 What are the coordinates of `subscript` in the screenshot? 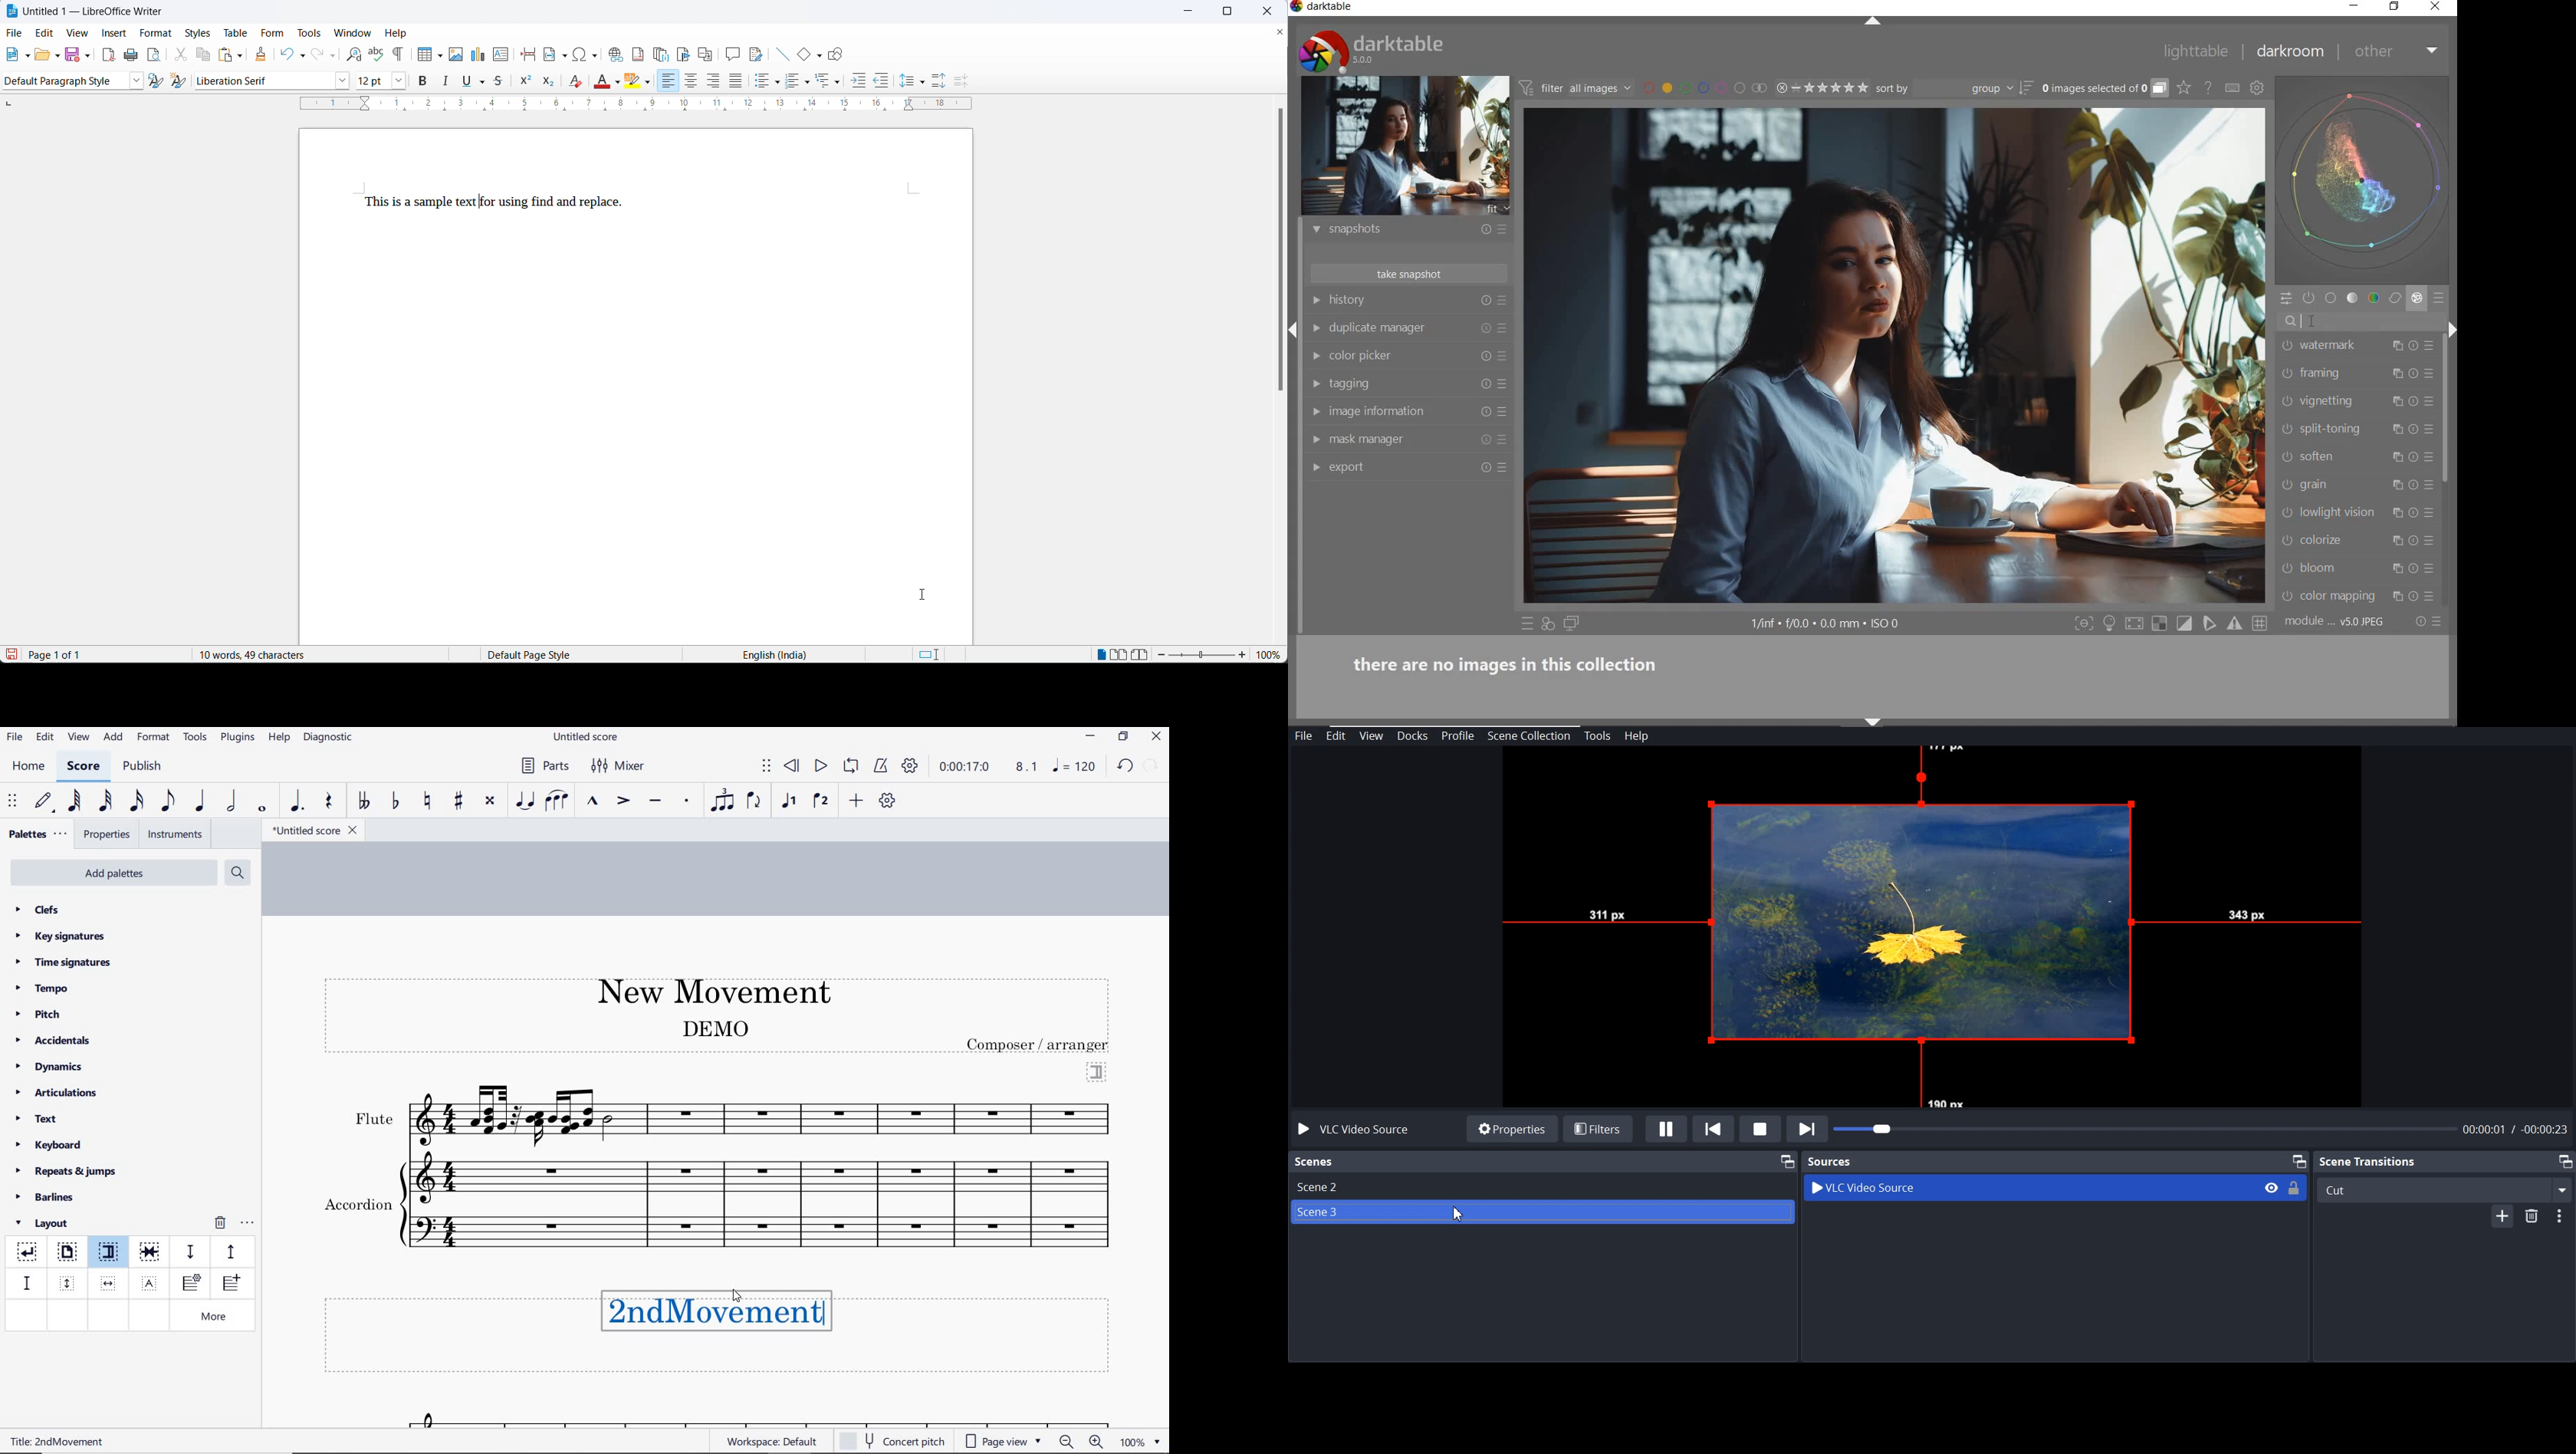 It's located at (547, 83).